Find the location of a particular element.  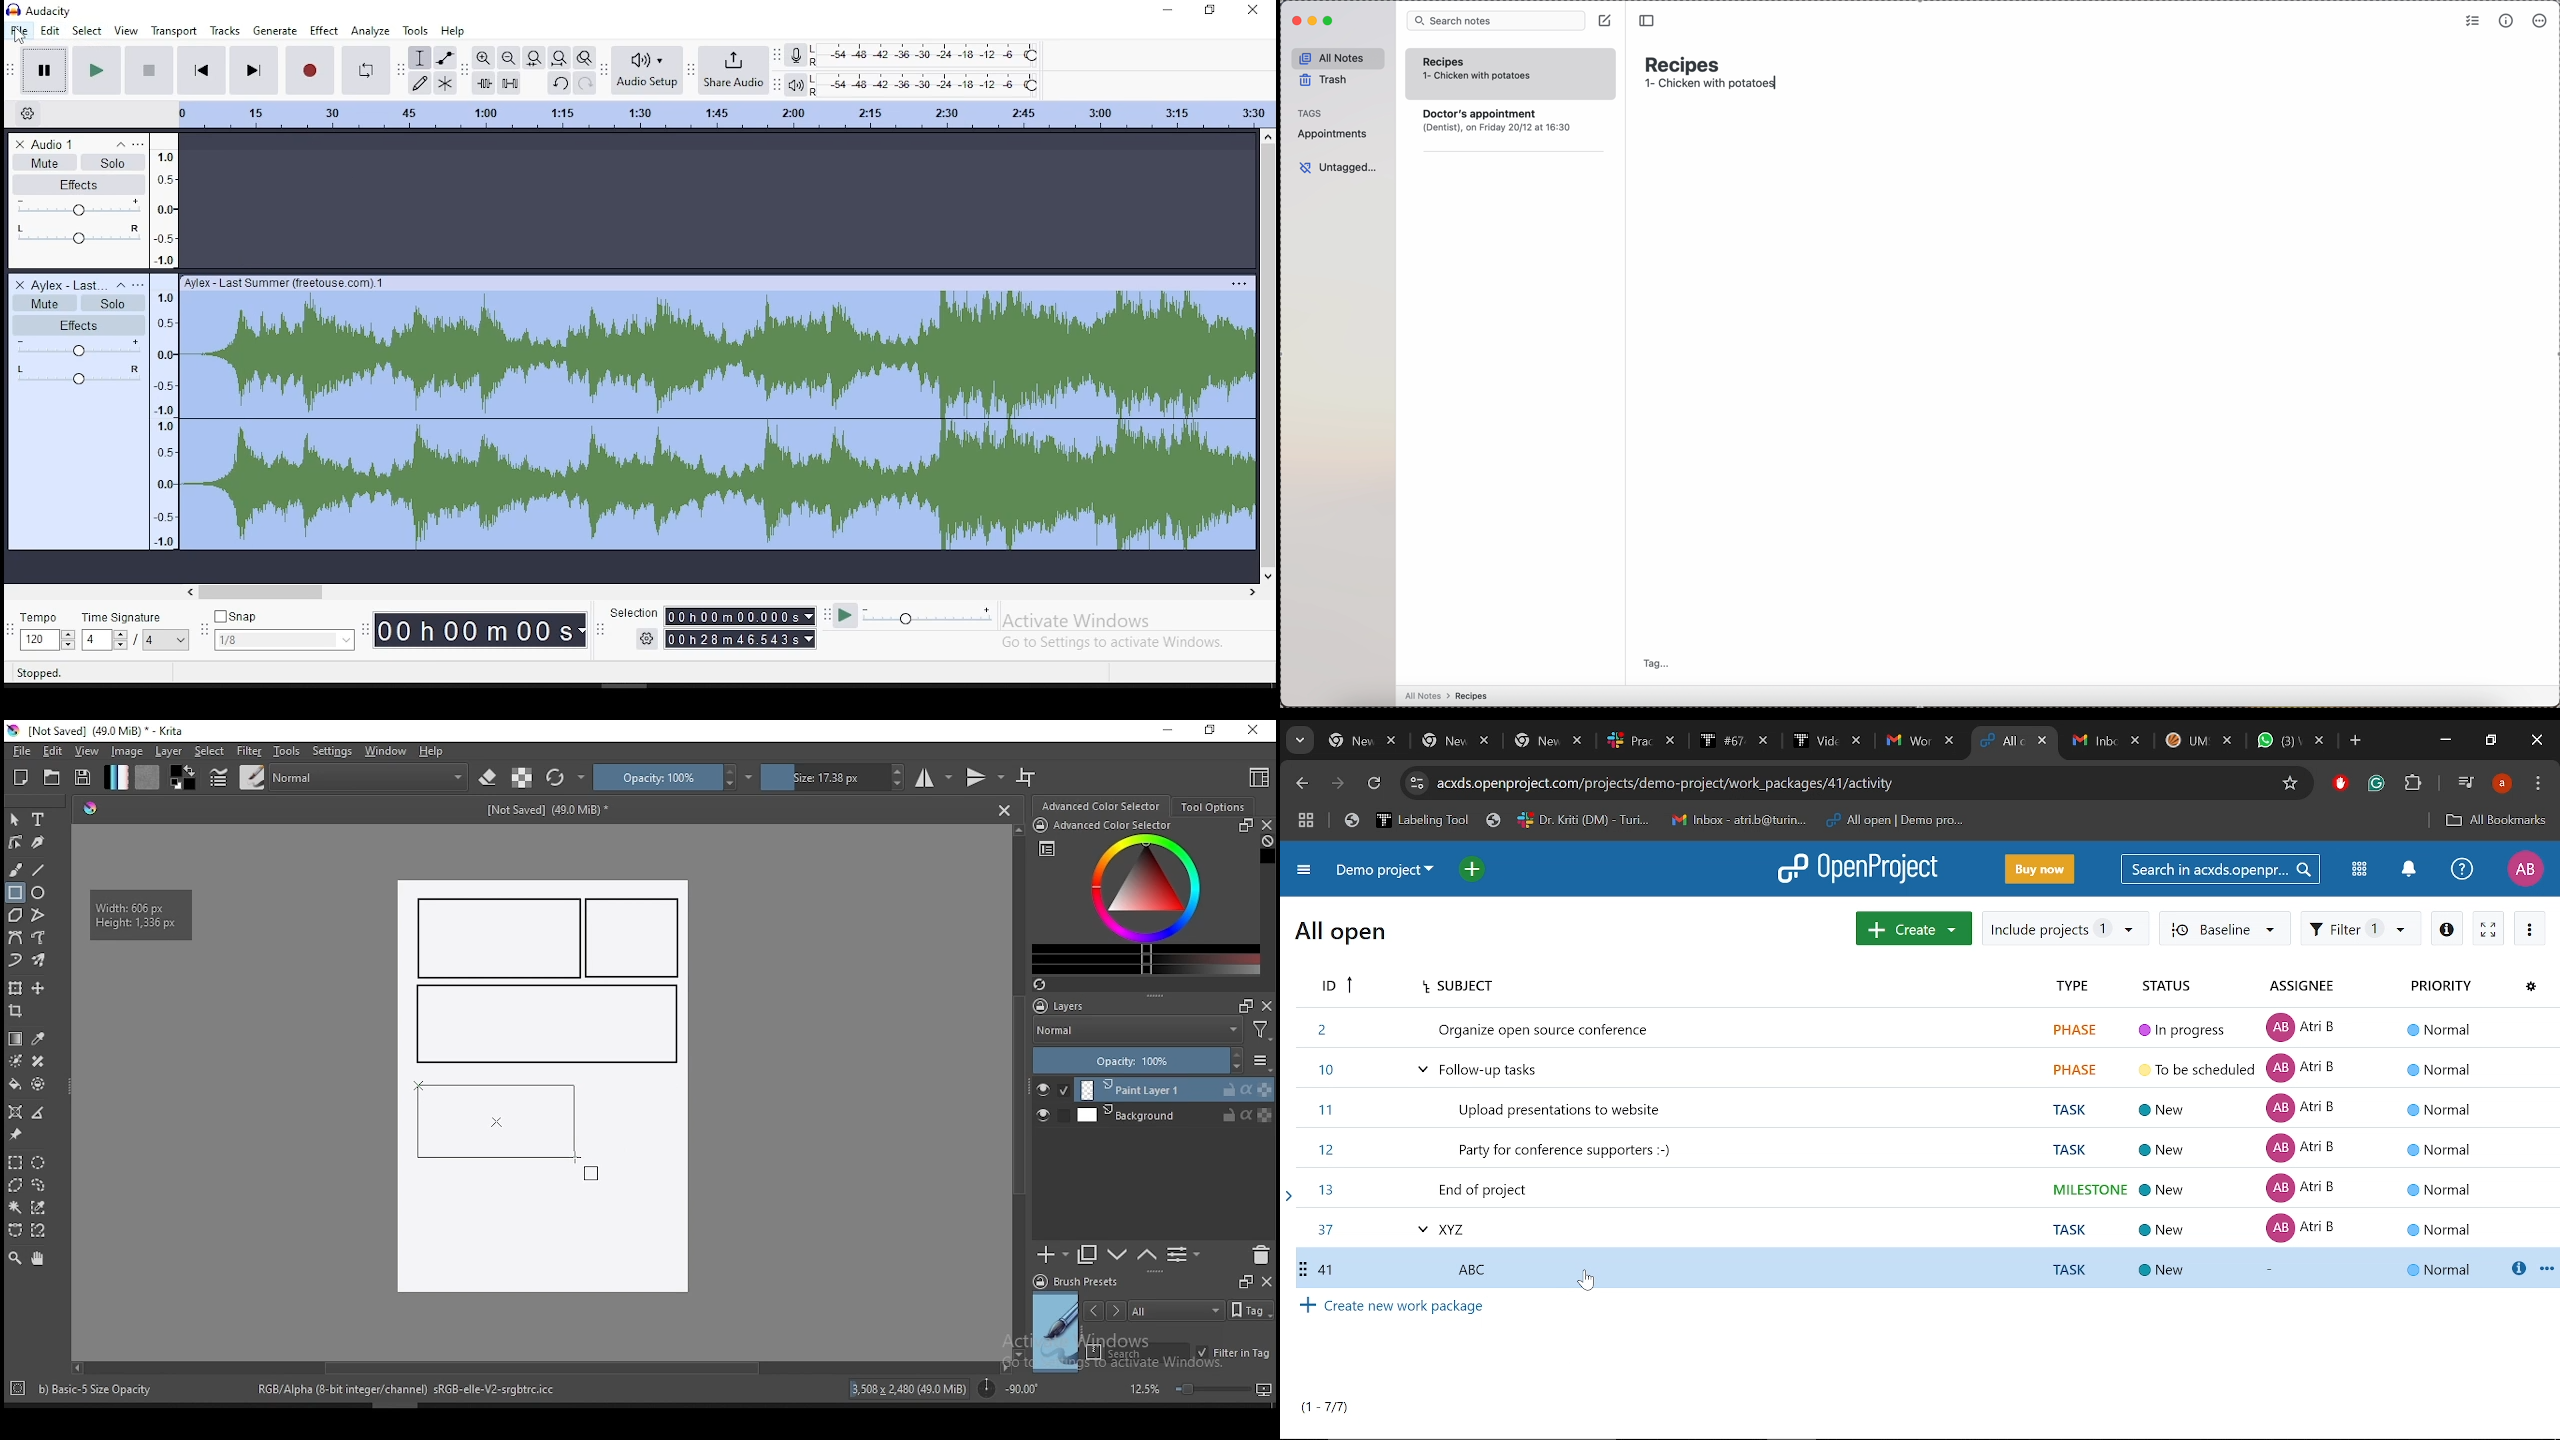

undo is located at coordinates (558, 83).